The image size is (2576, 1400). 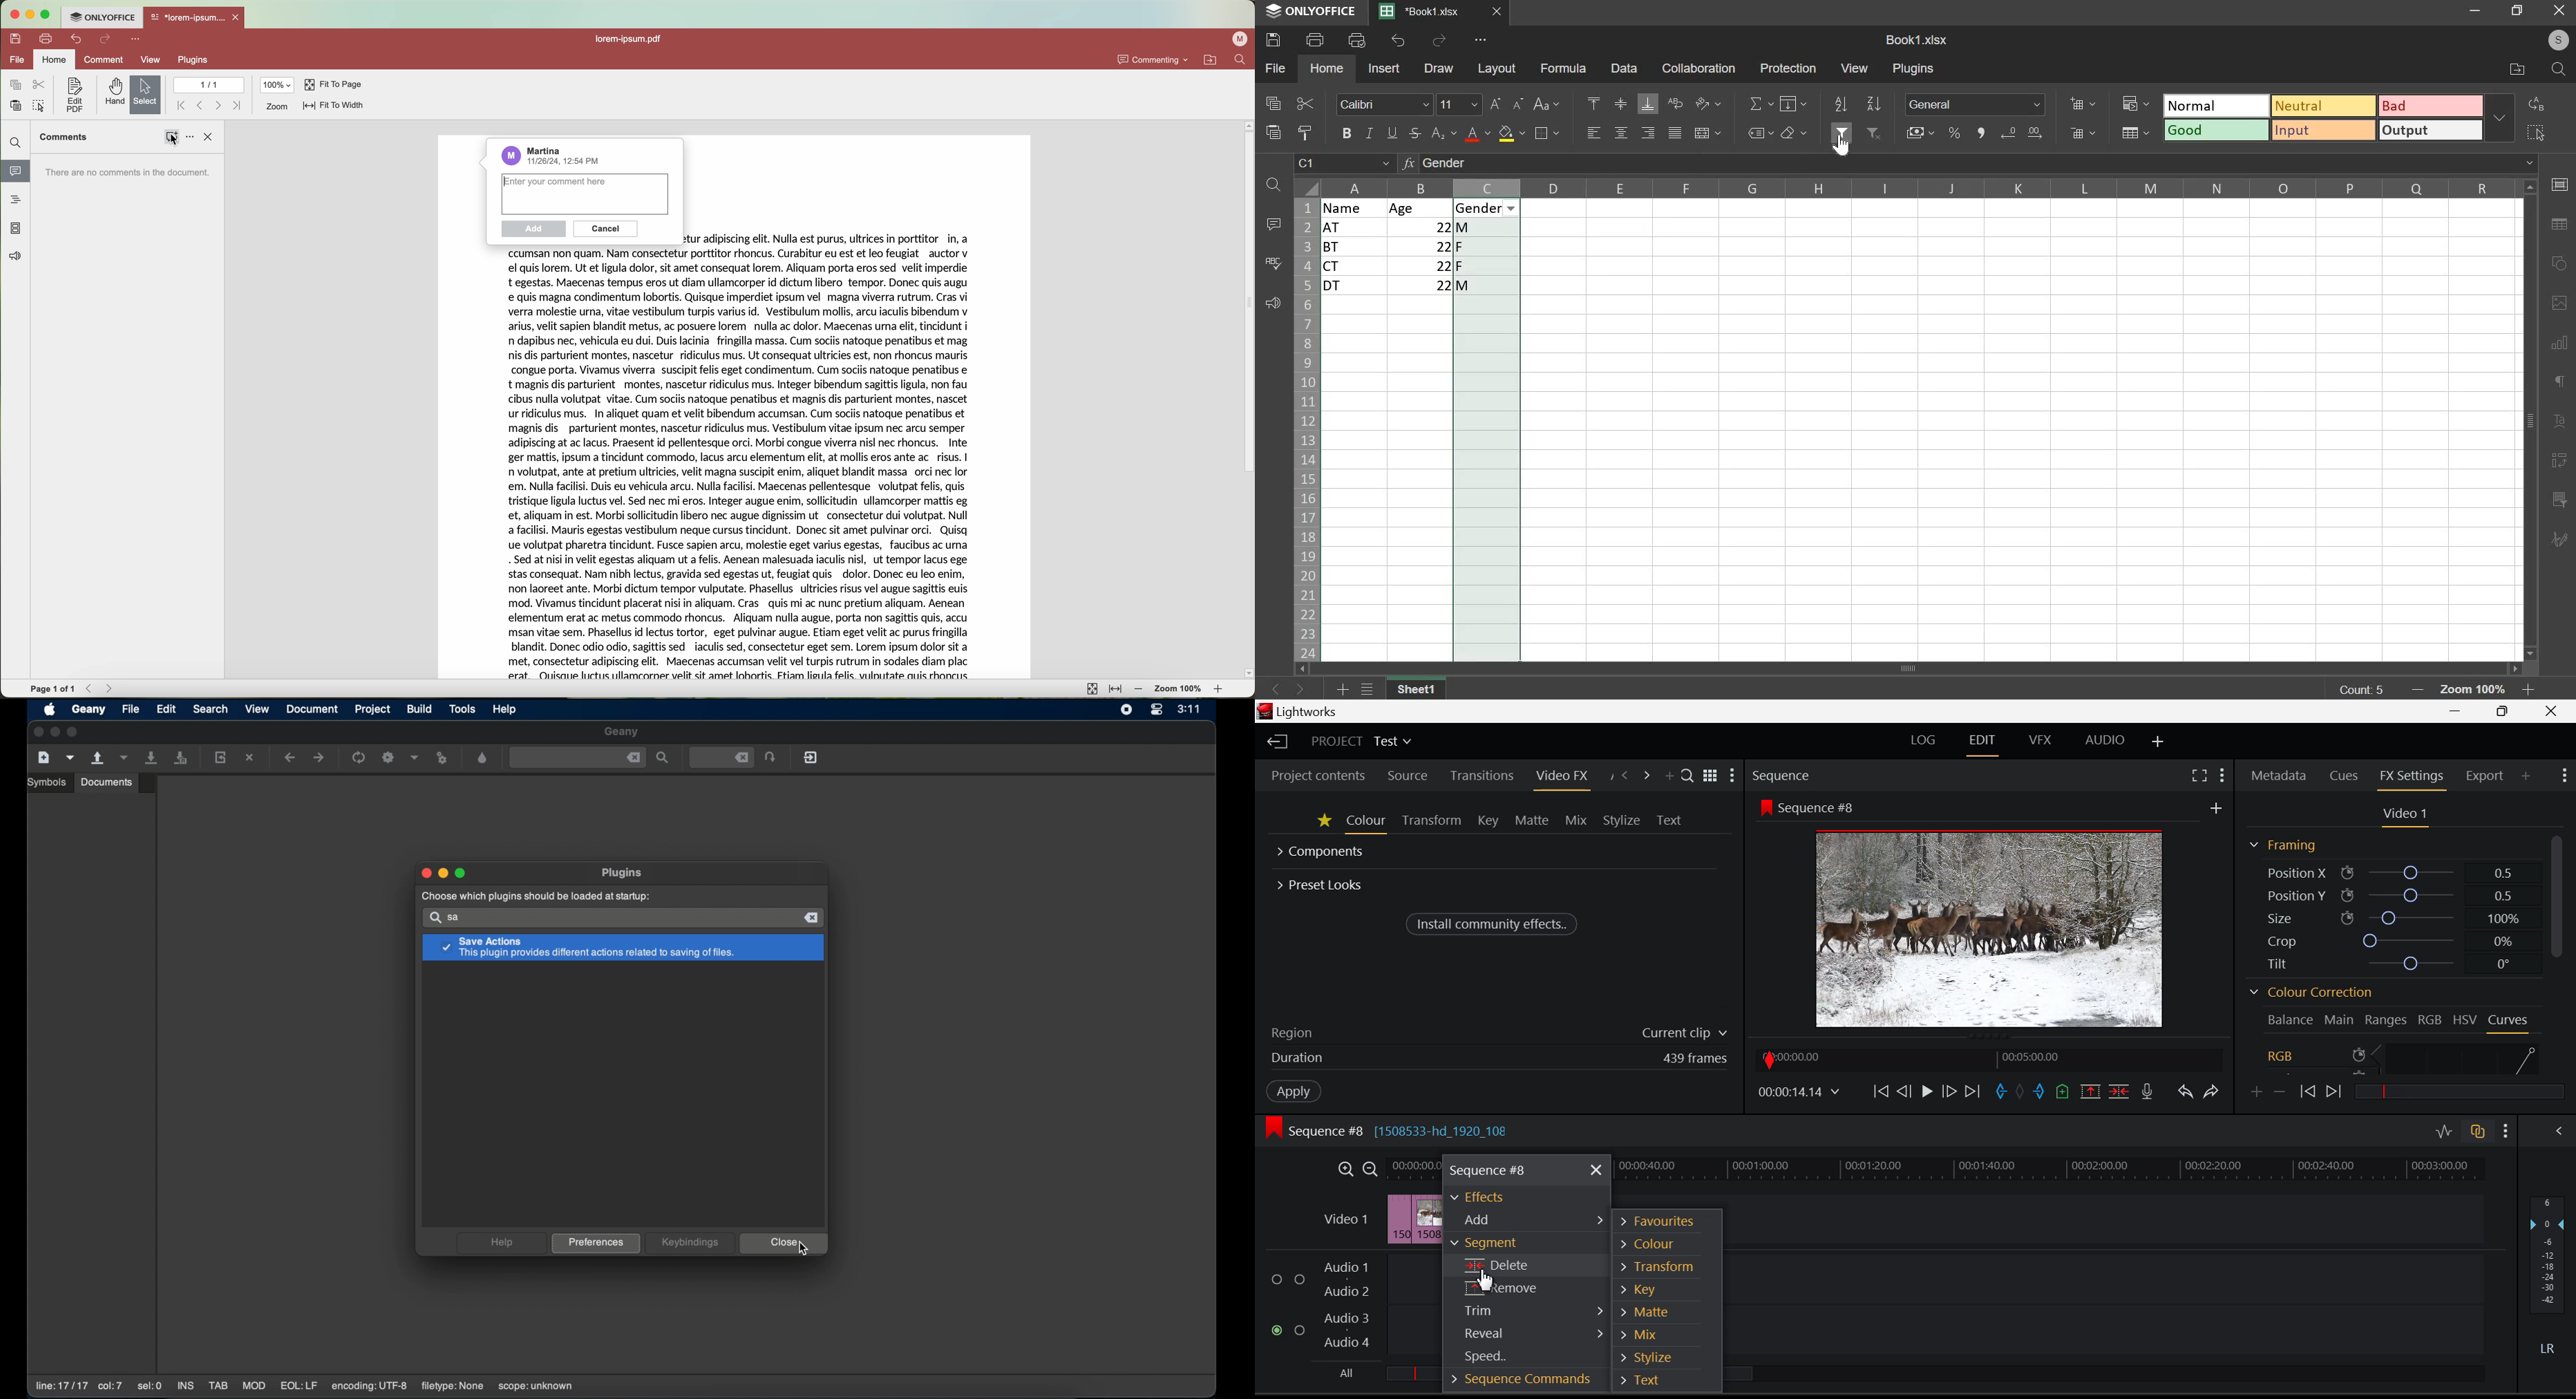 I want to click on minimize, so click(x=29, y=15).